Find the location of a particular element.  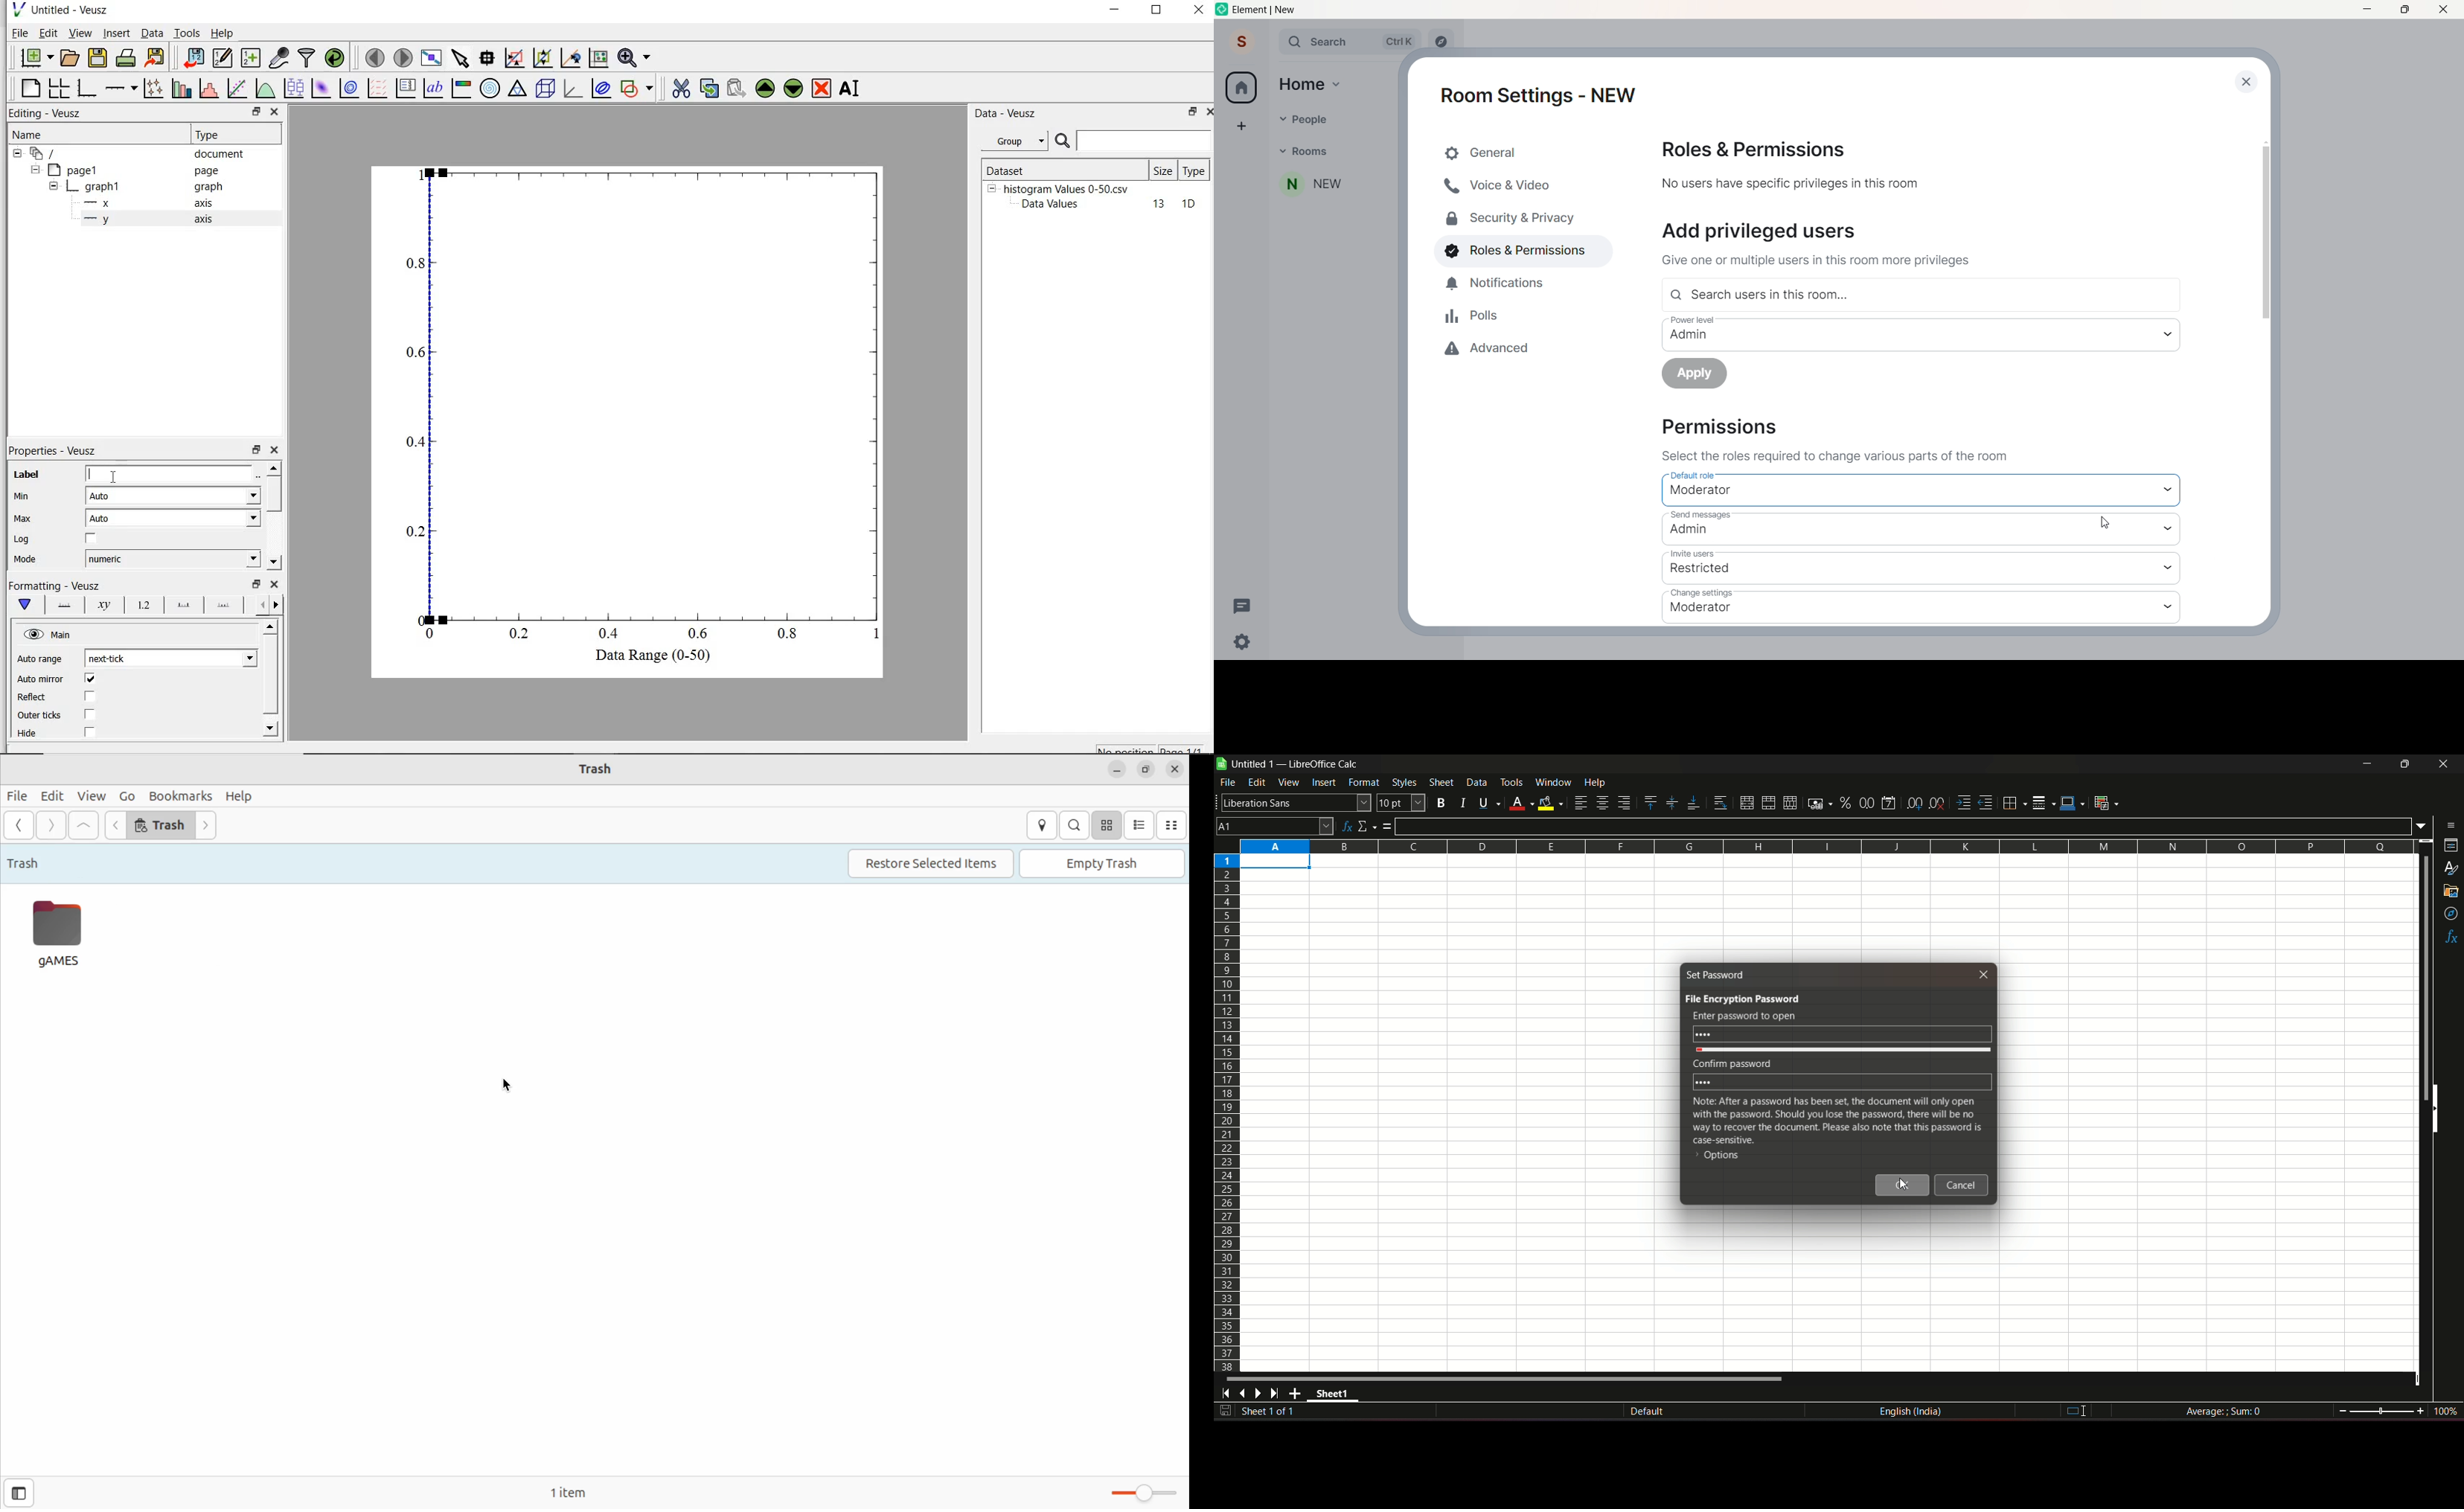

add users is located at coordinates (1761, 230).